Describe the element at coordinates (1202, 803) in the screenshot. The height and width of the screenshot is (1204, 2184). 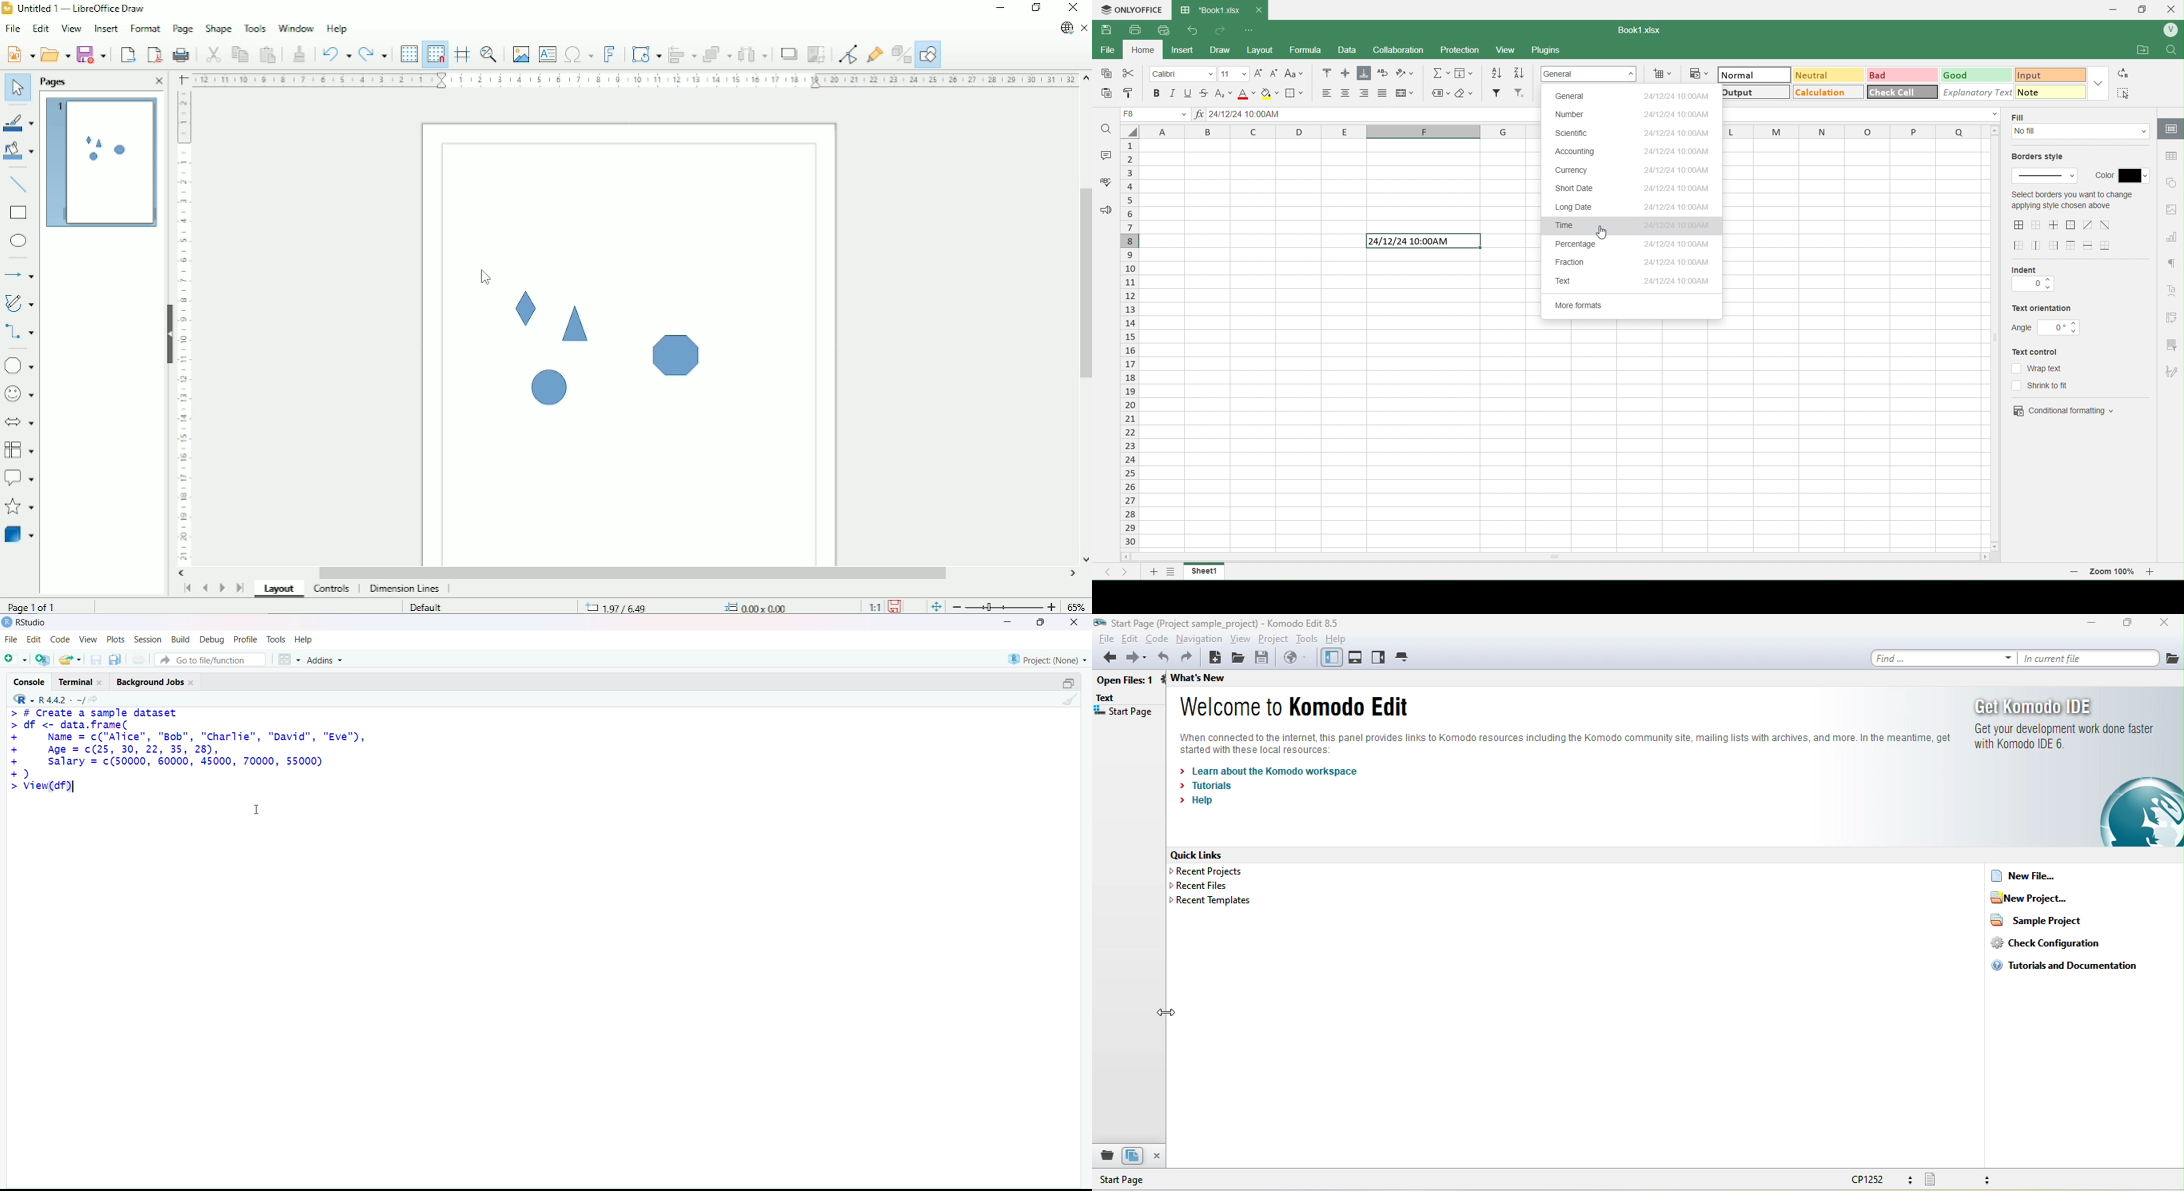
I see `help` at that location.